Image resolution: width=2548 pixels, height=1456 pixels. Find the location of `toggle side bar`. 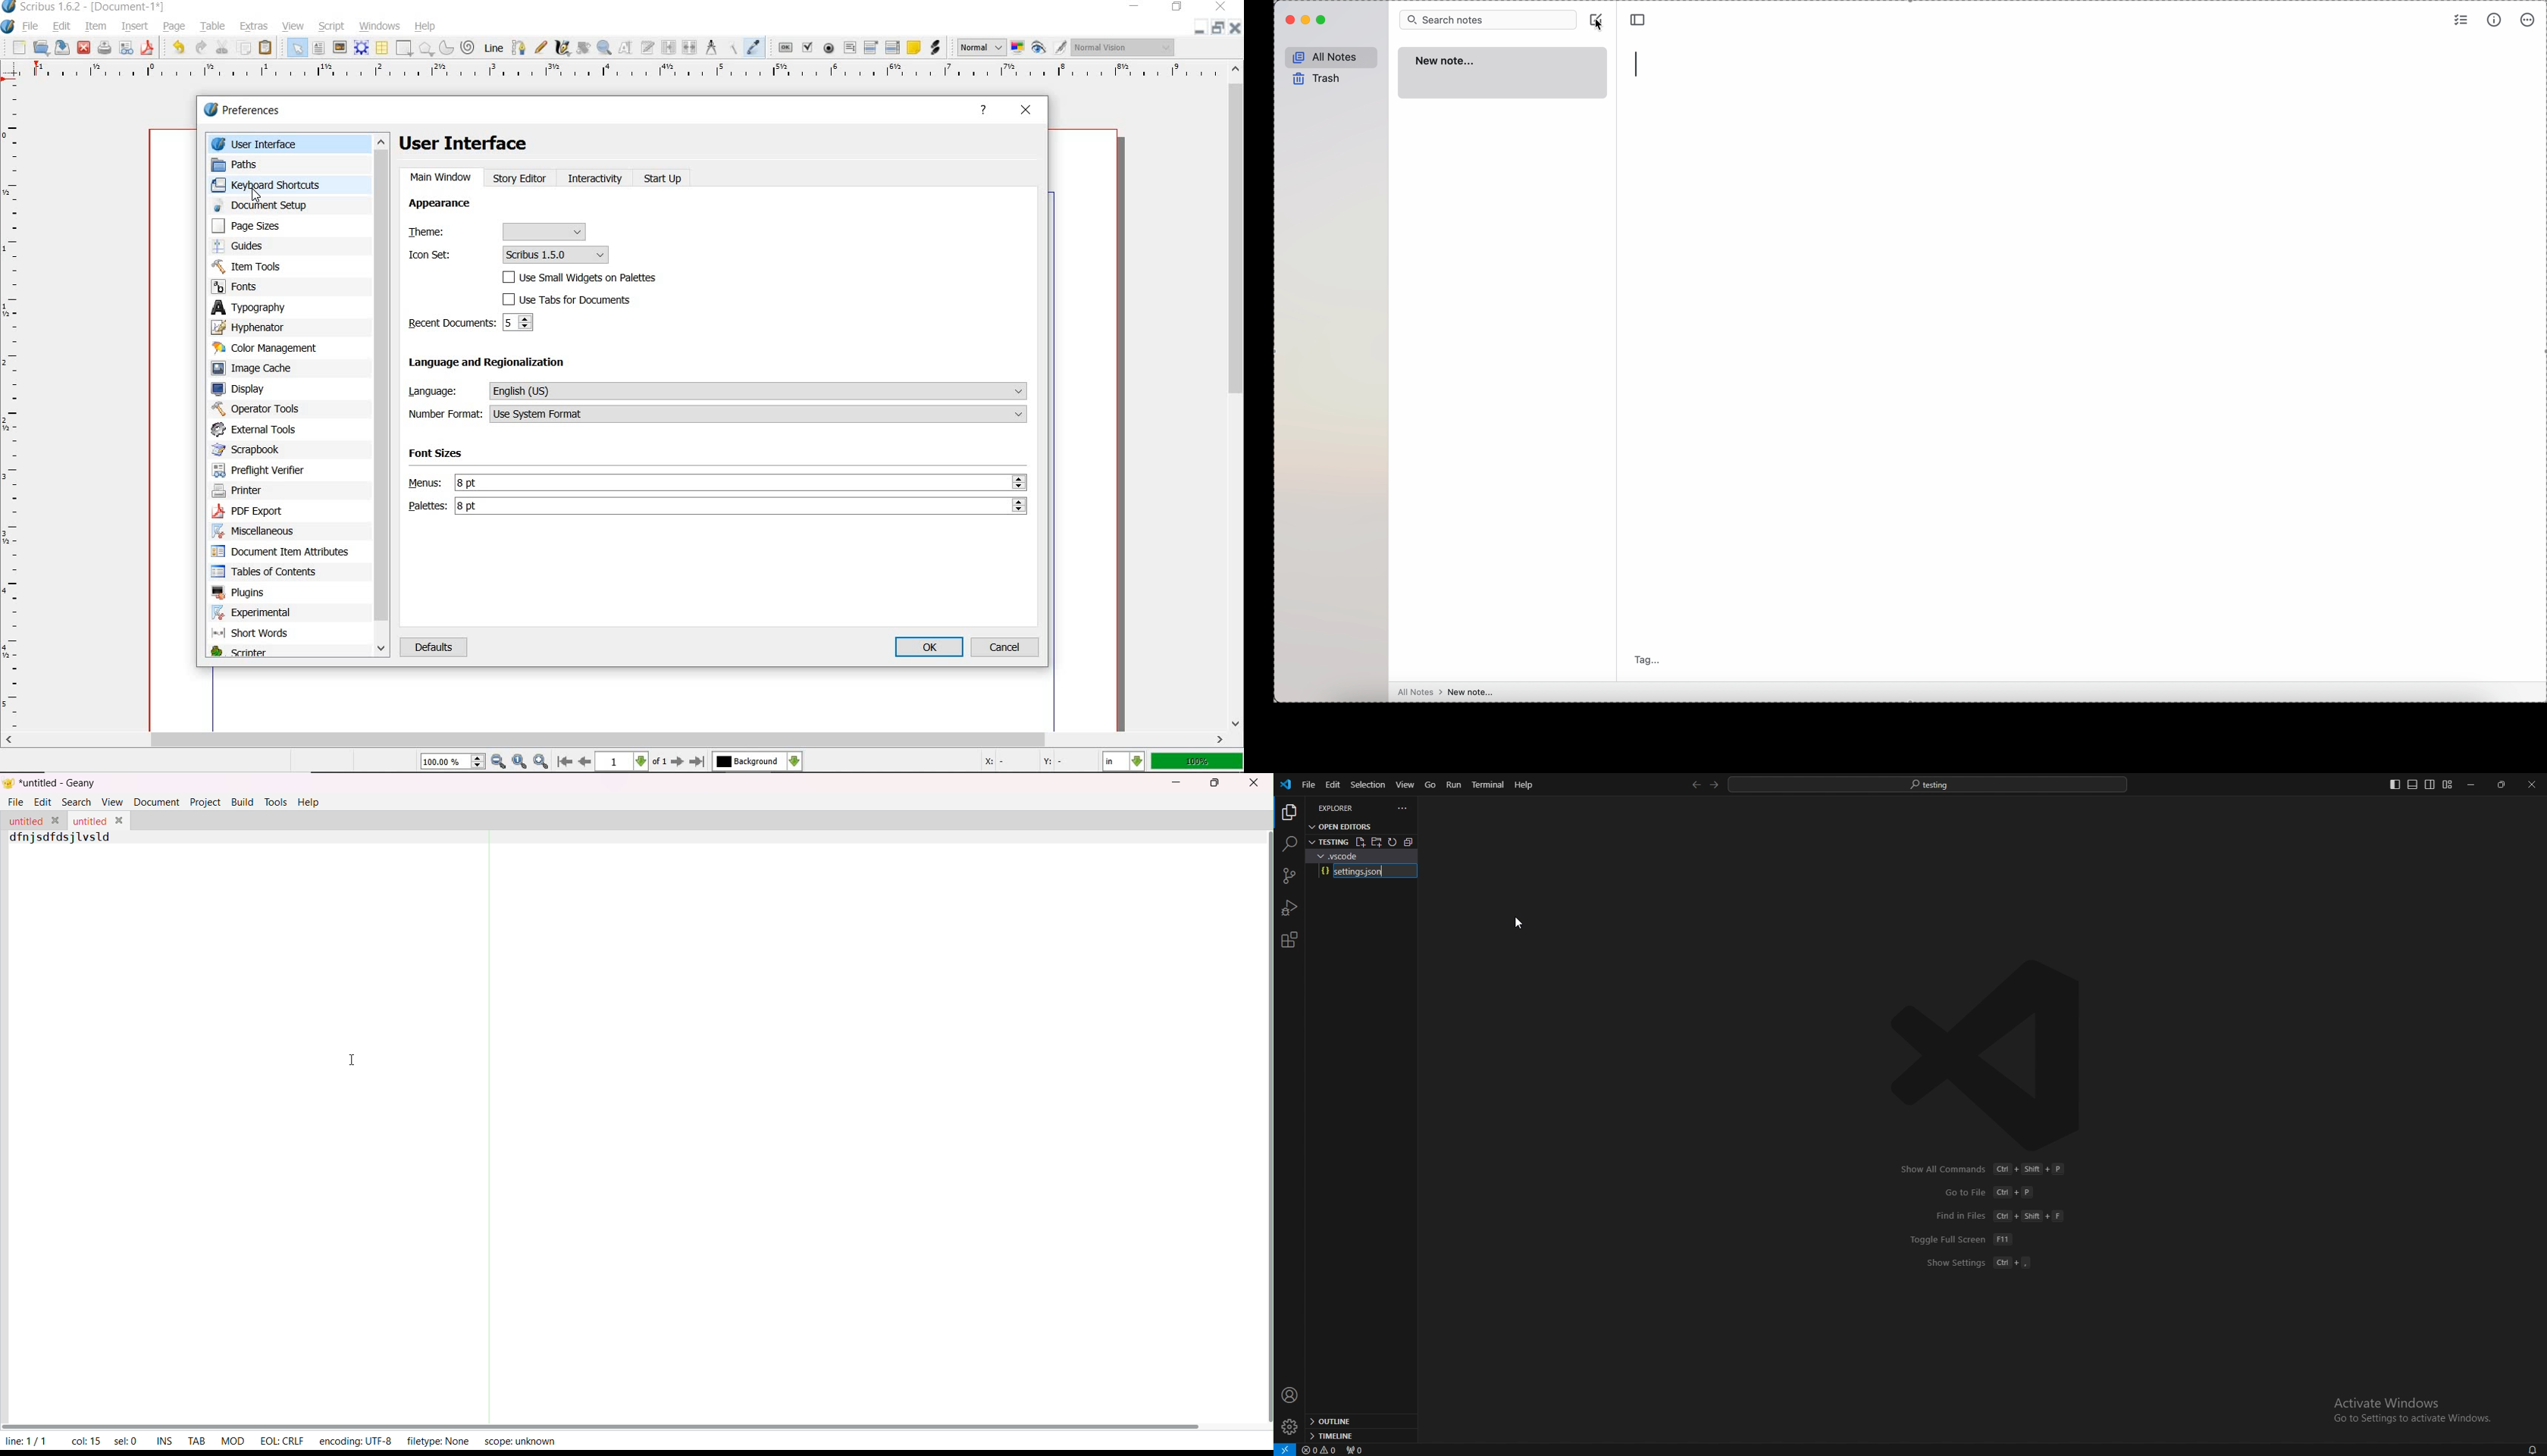

toggle side bar is located at coordinates (1639, 20).